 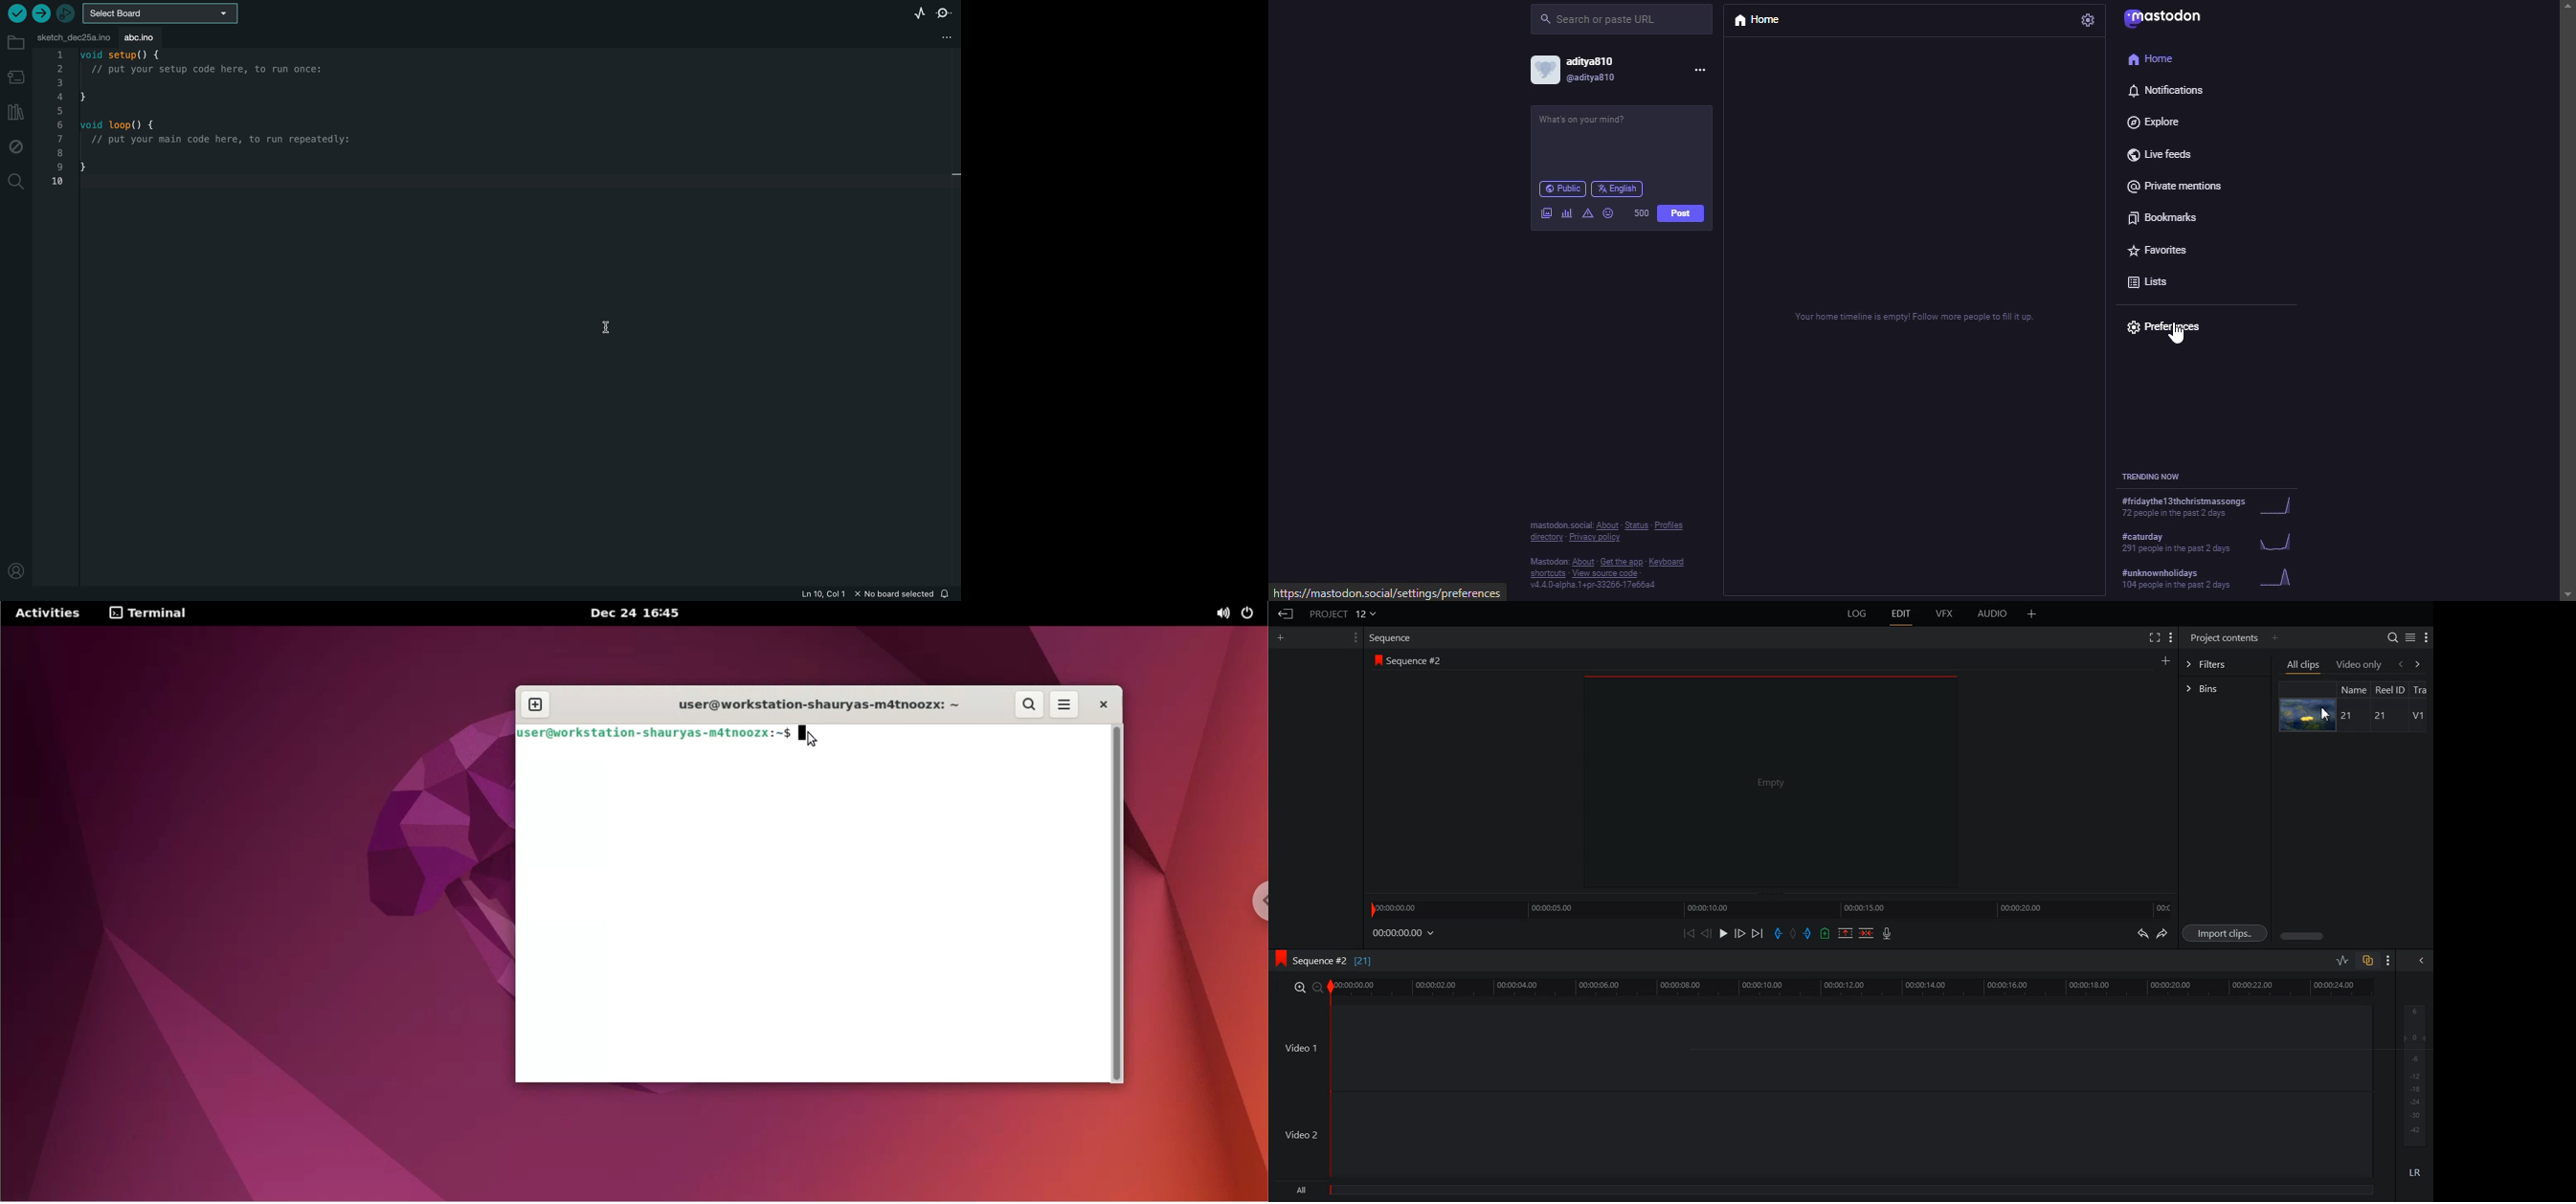 What do you see at coordinates (1641, 212) in the screenshot?
I see `500` at bounding box center [1641, 212].